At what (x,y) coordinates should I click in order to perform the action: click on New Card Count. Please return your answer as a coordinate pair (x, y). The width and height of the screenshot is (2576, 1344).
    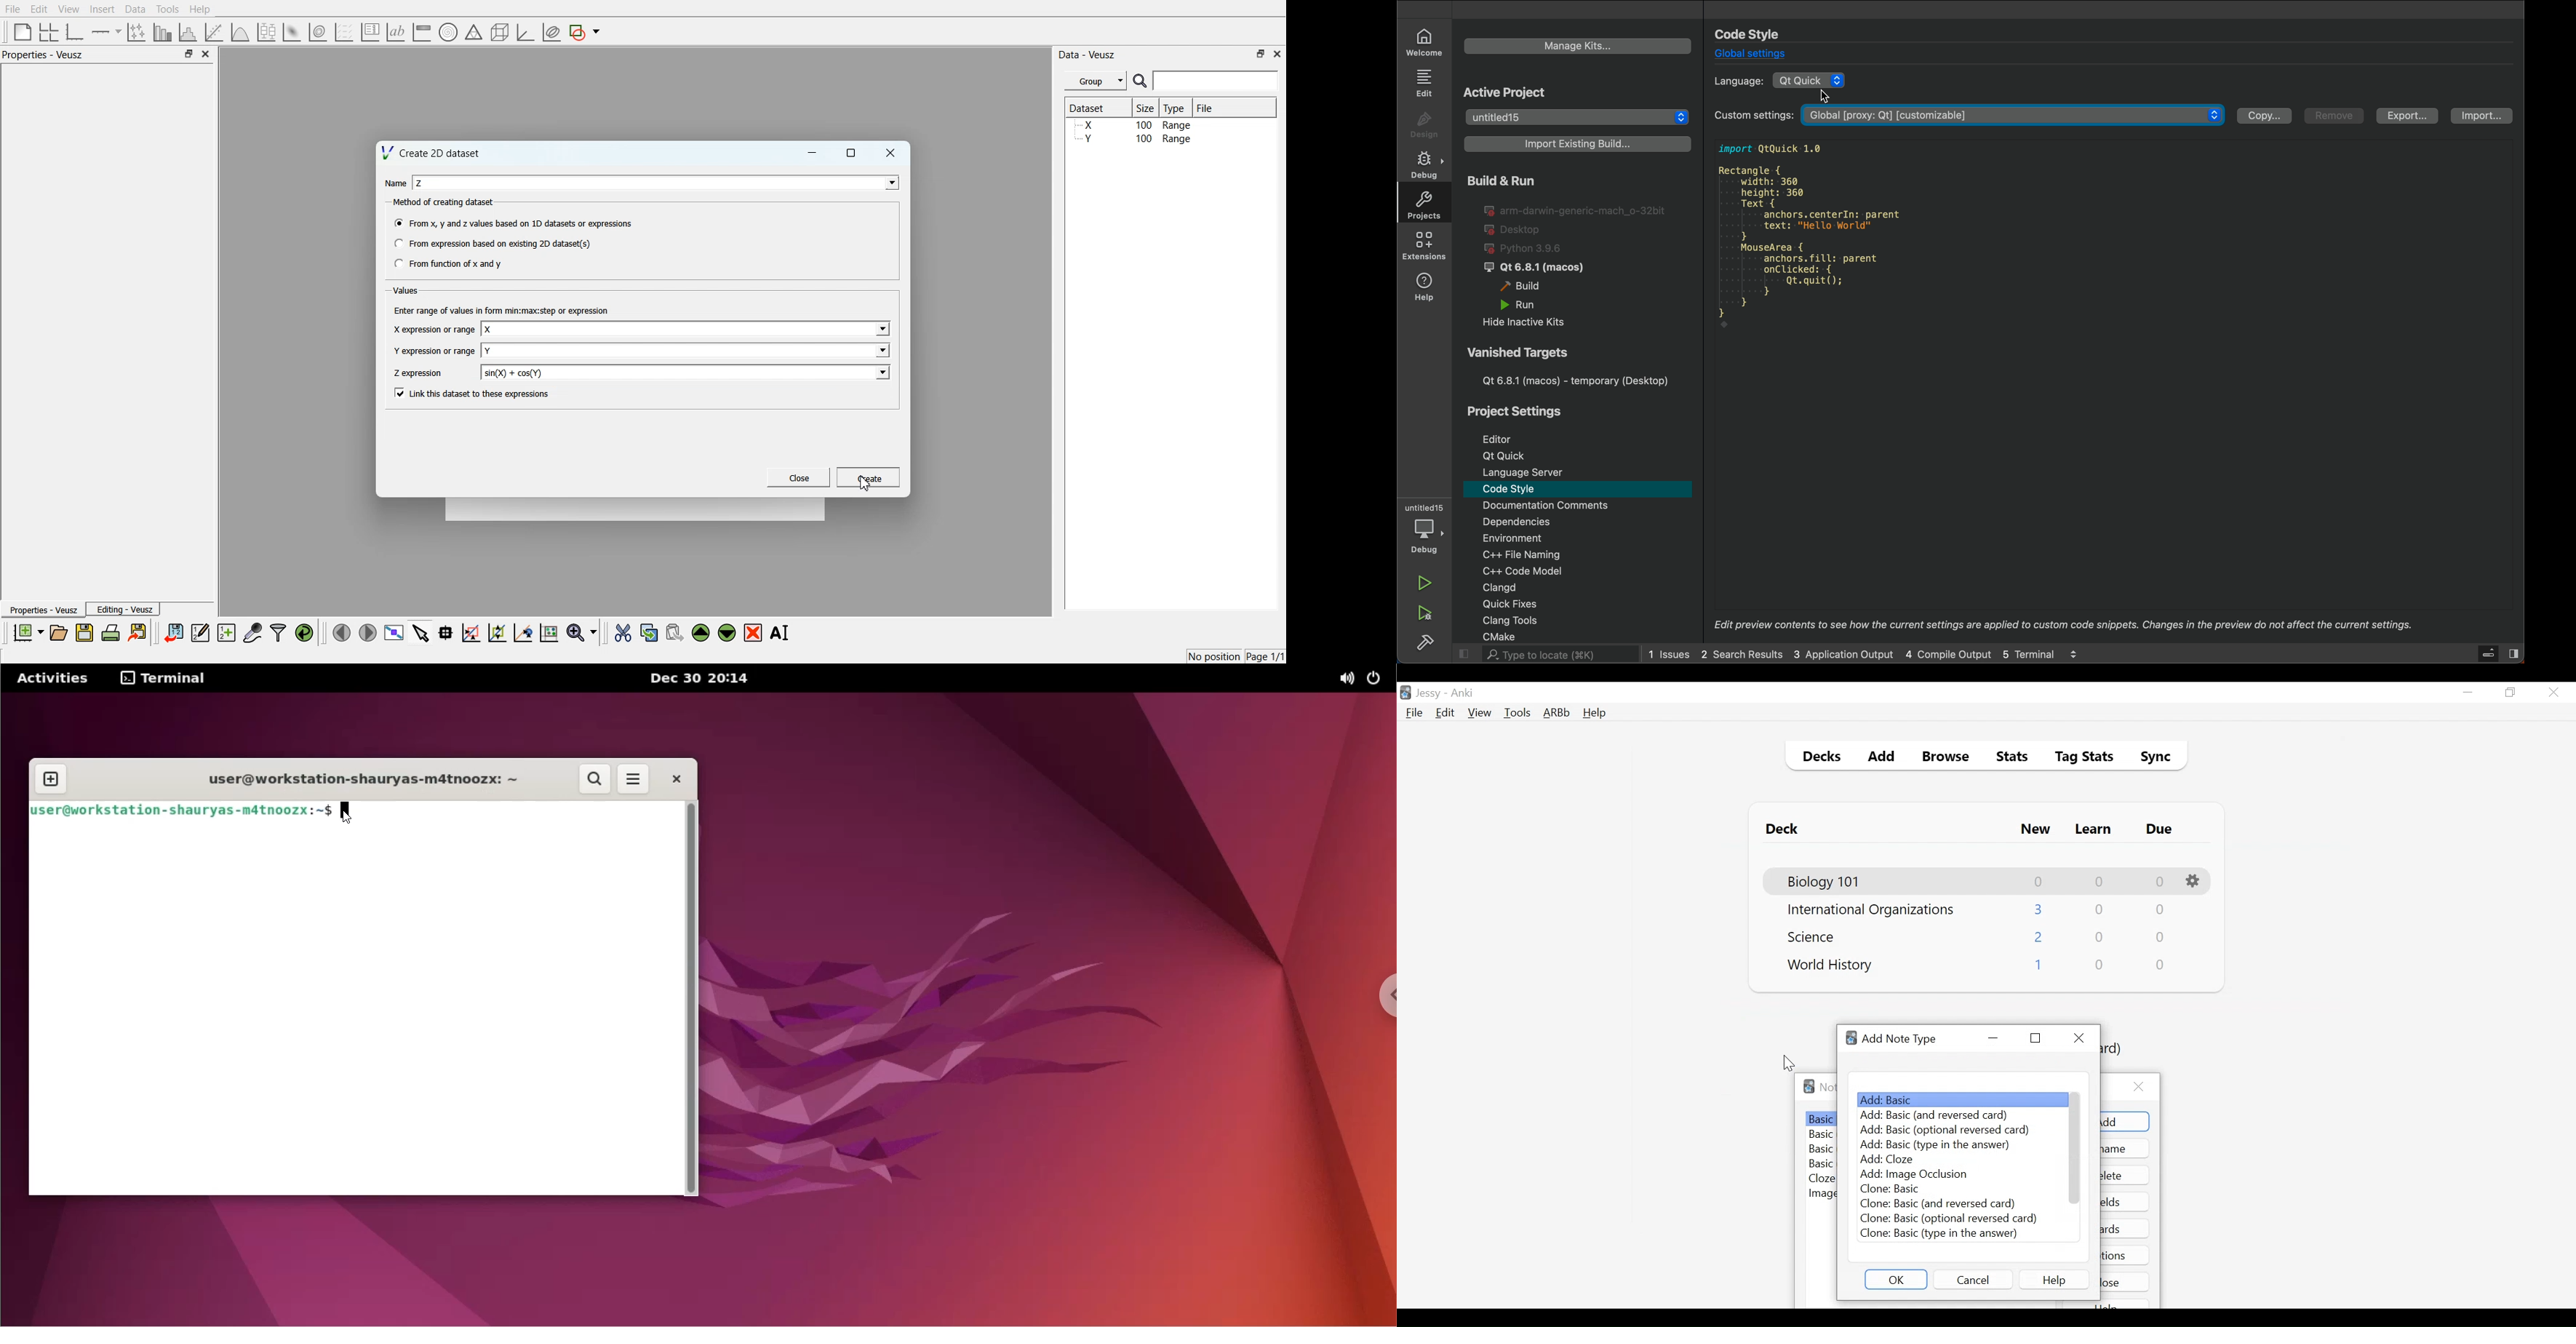
    Looking at the image, I should click on (2039, 882).